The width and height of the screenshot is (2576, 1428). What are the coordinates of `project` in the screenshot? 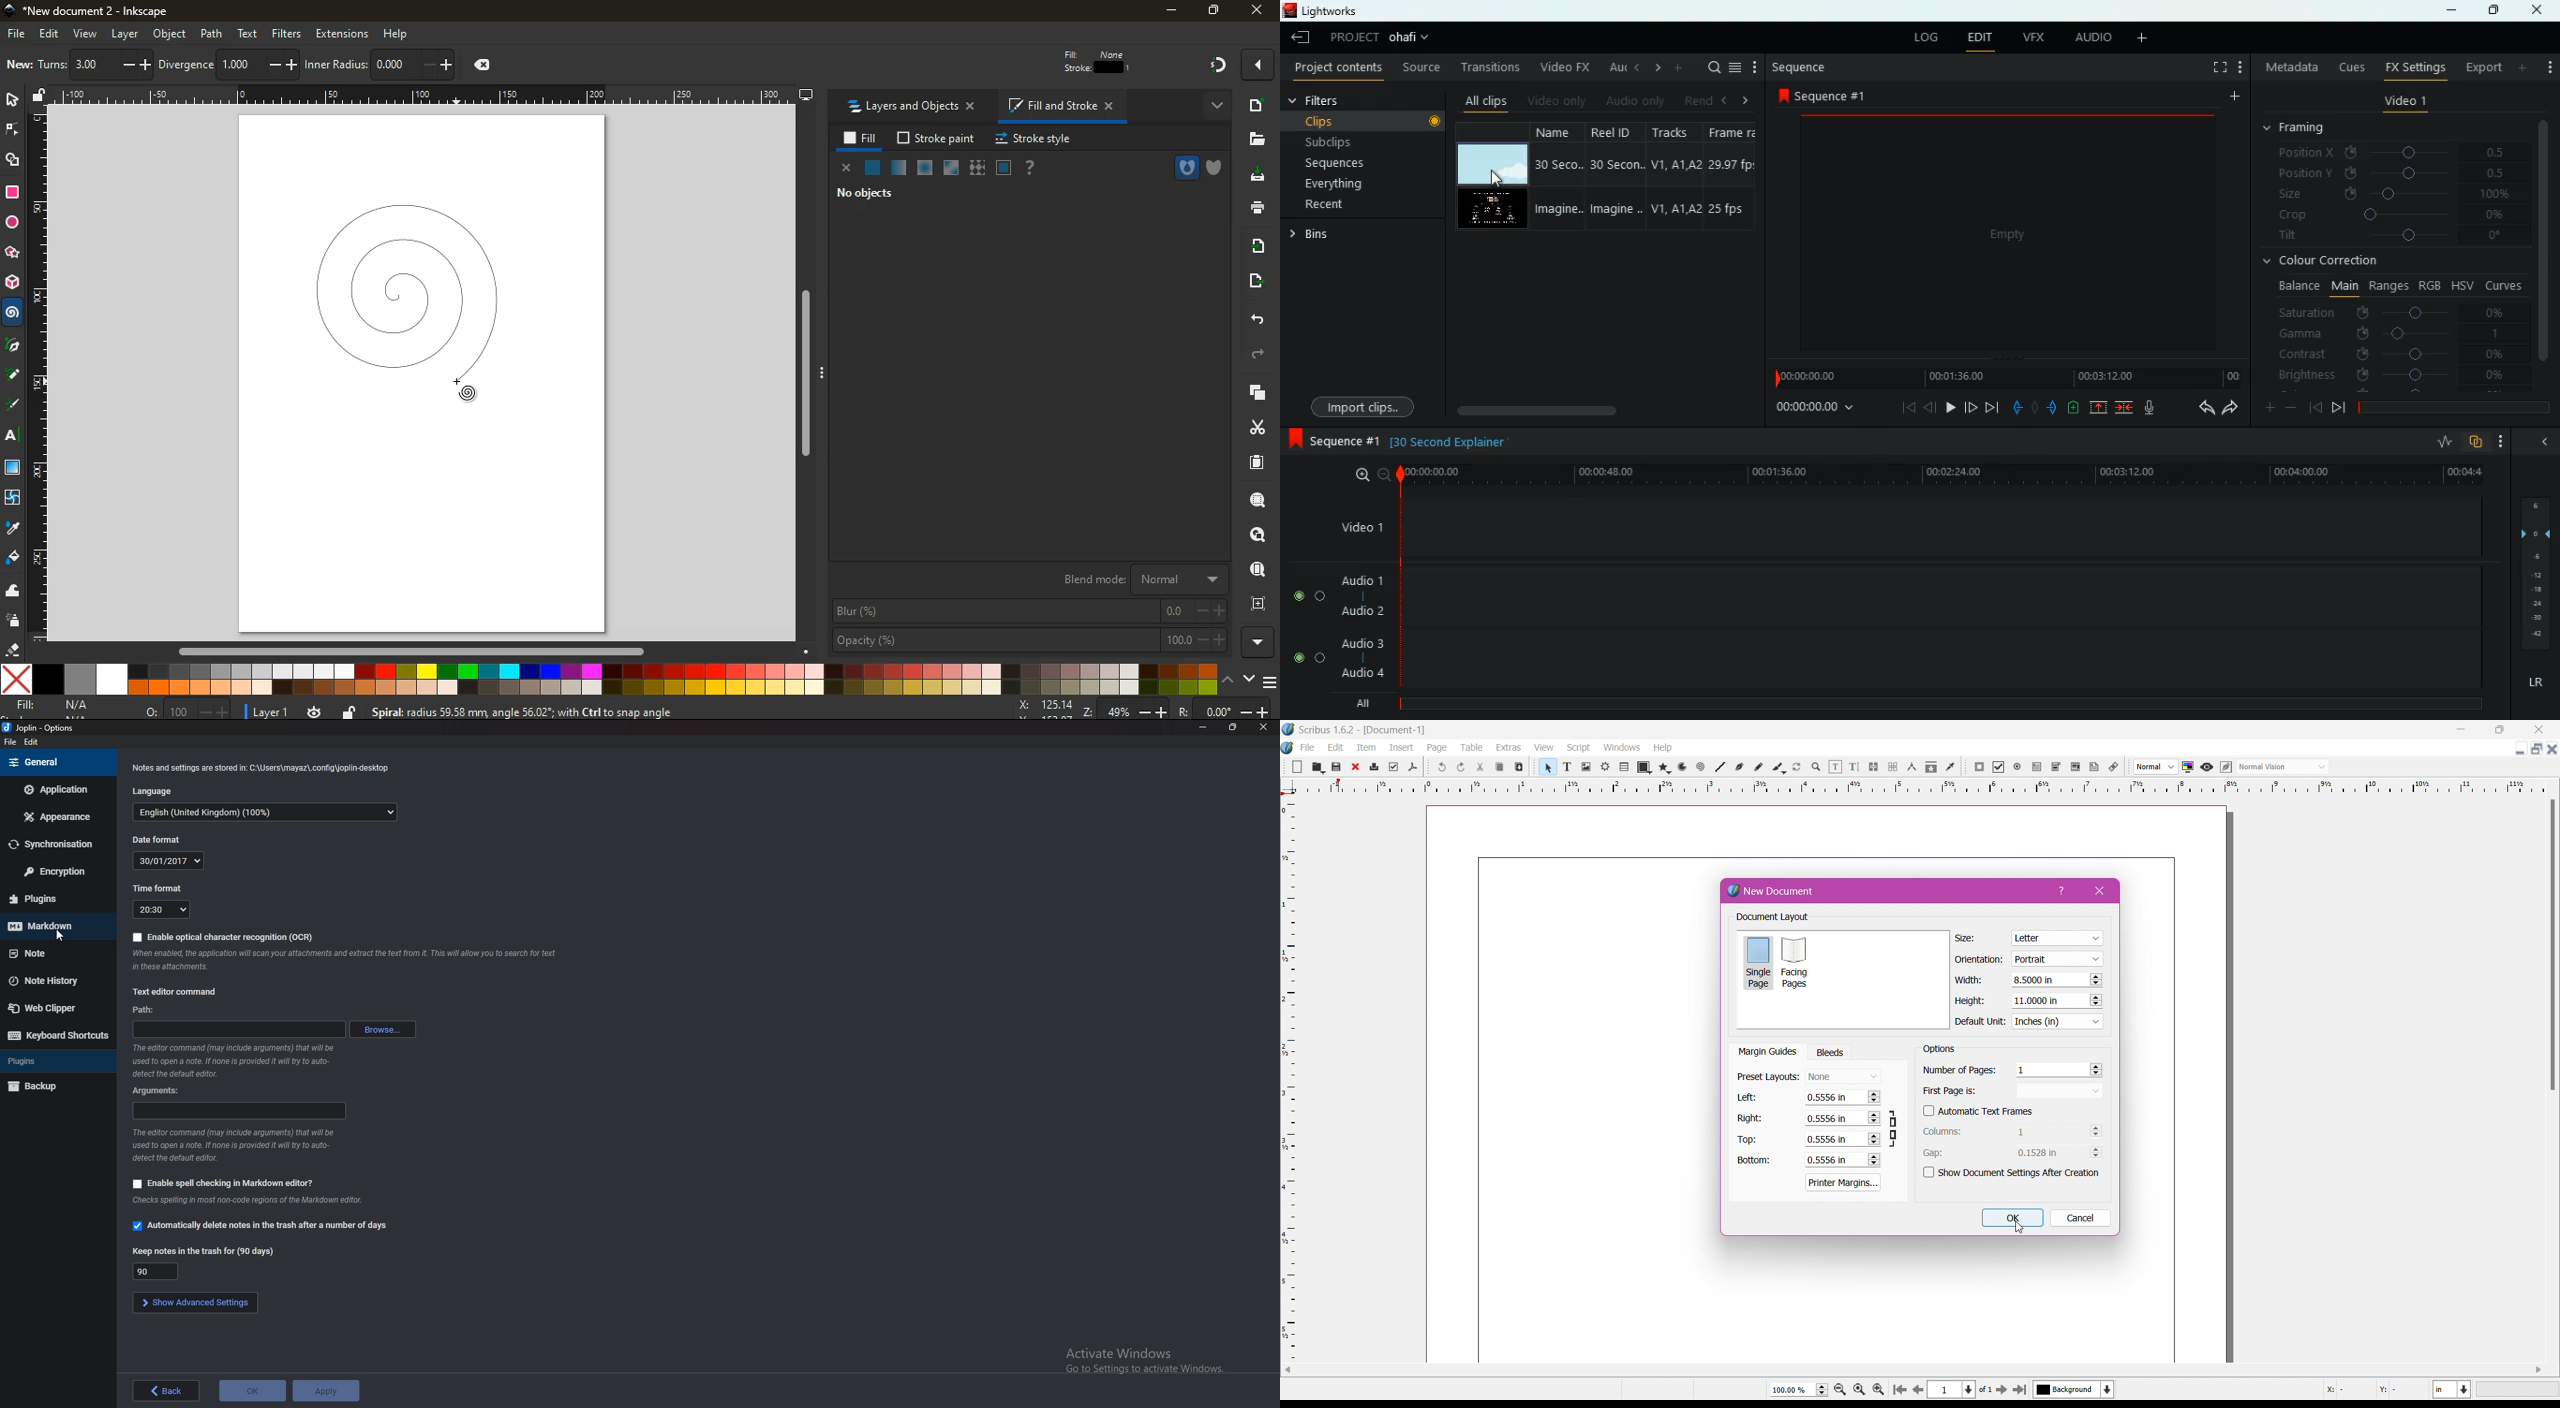 It's located at (1382, 38).